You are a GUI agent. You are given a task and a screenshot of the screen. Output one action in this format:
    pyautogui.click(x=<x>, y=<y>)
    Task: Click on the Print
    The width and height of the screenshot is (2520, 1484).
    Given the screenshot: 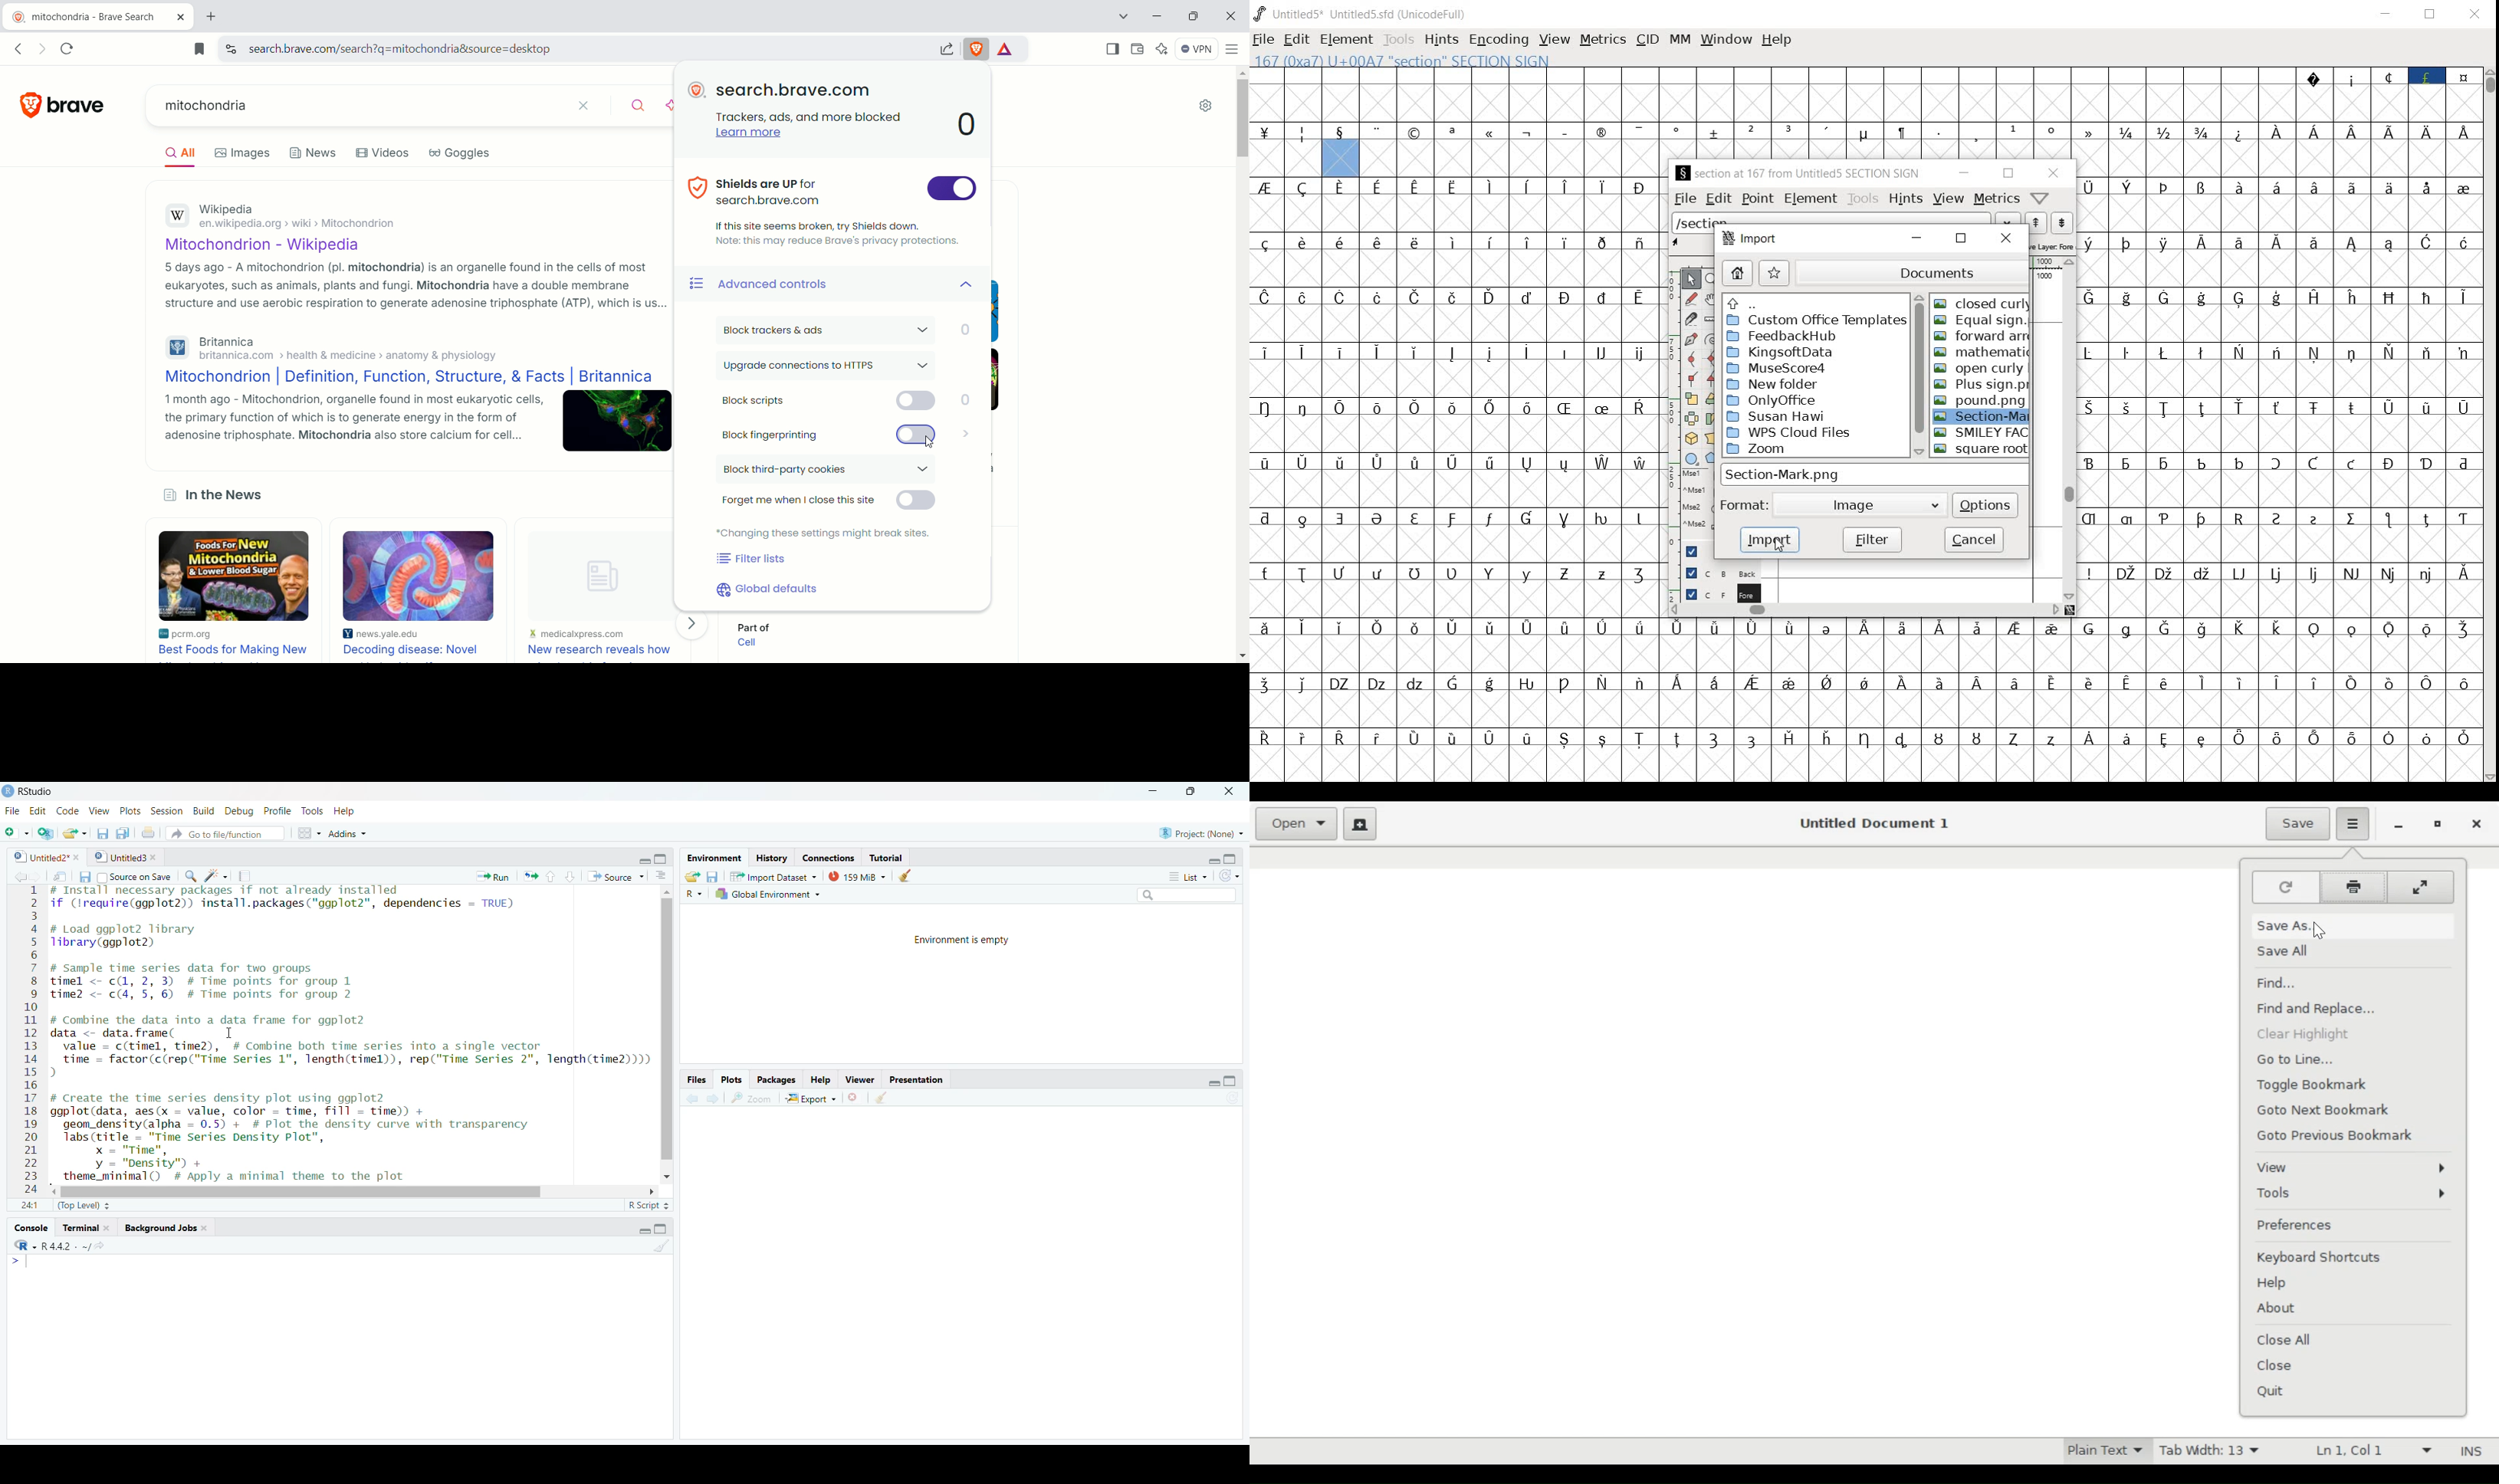 What is the action you would take?
    pyautogui.click(x=148, y=833)
    